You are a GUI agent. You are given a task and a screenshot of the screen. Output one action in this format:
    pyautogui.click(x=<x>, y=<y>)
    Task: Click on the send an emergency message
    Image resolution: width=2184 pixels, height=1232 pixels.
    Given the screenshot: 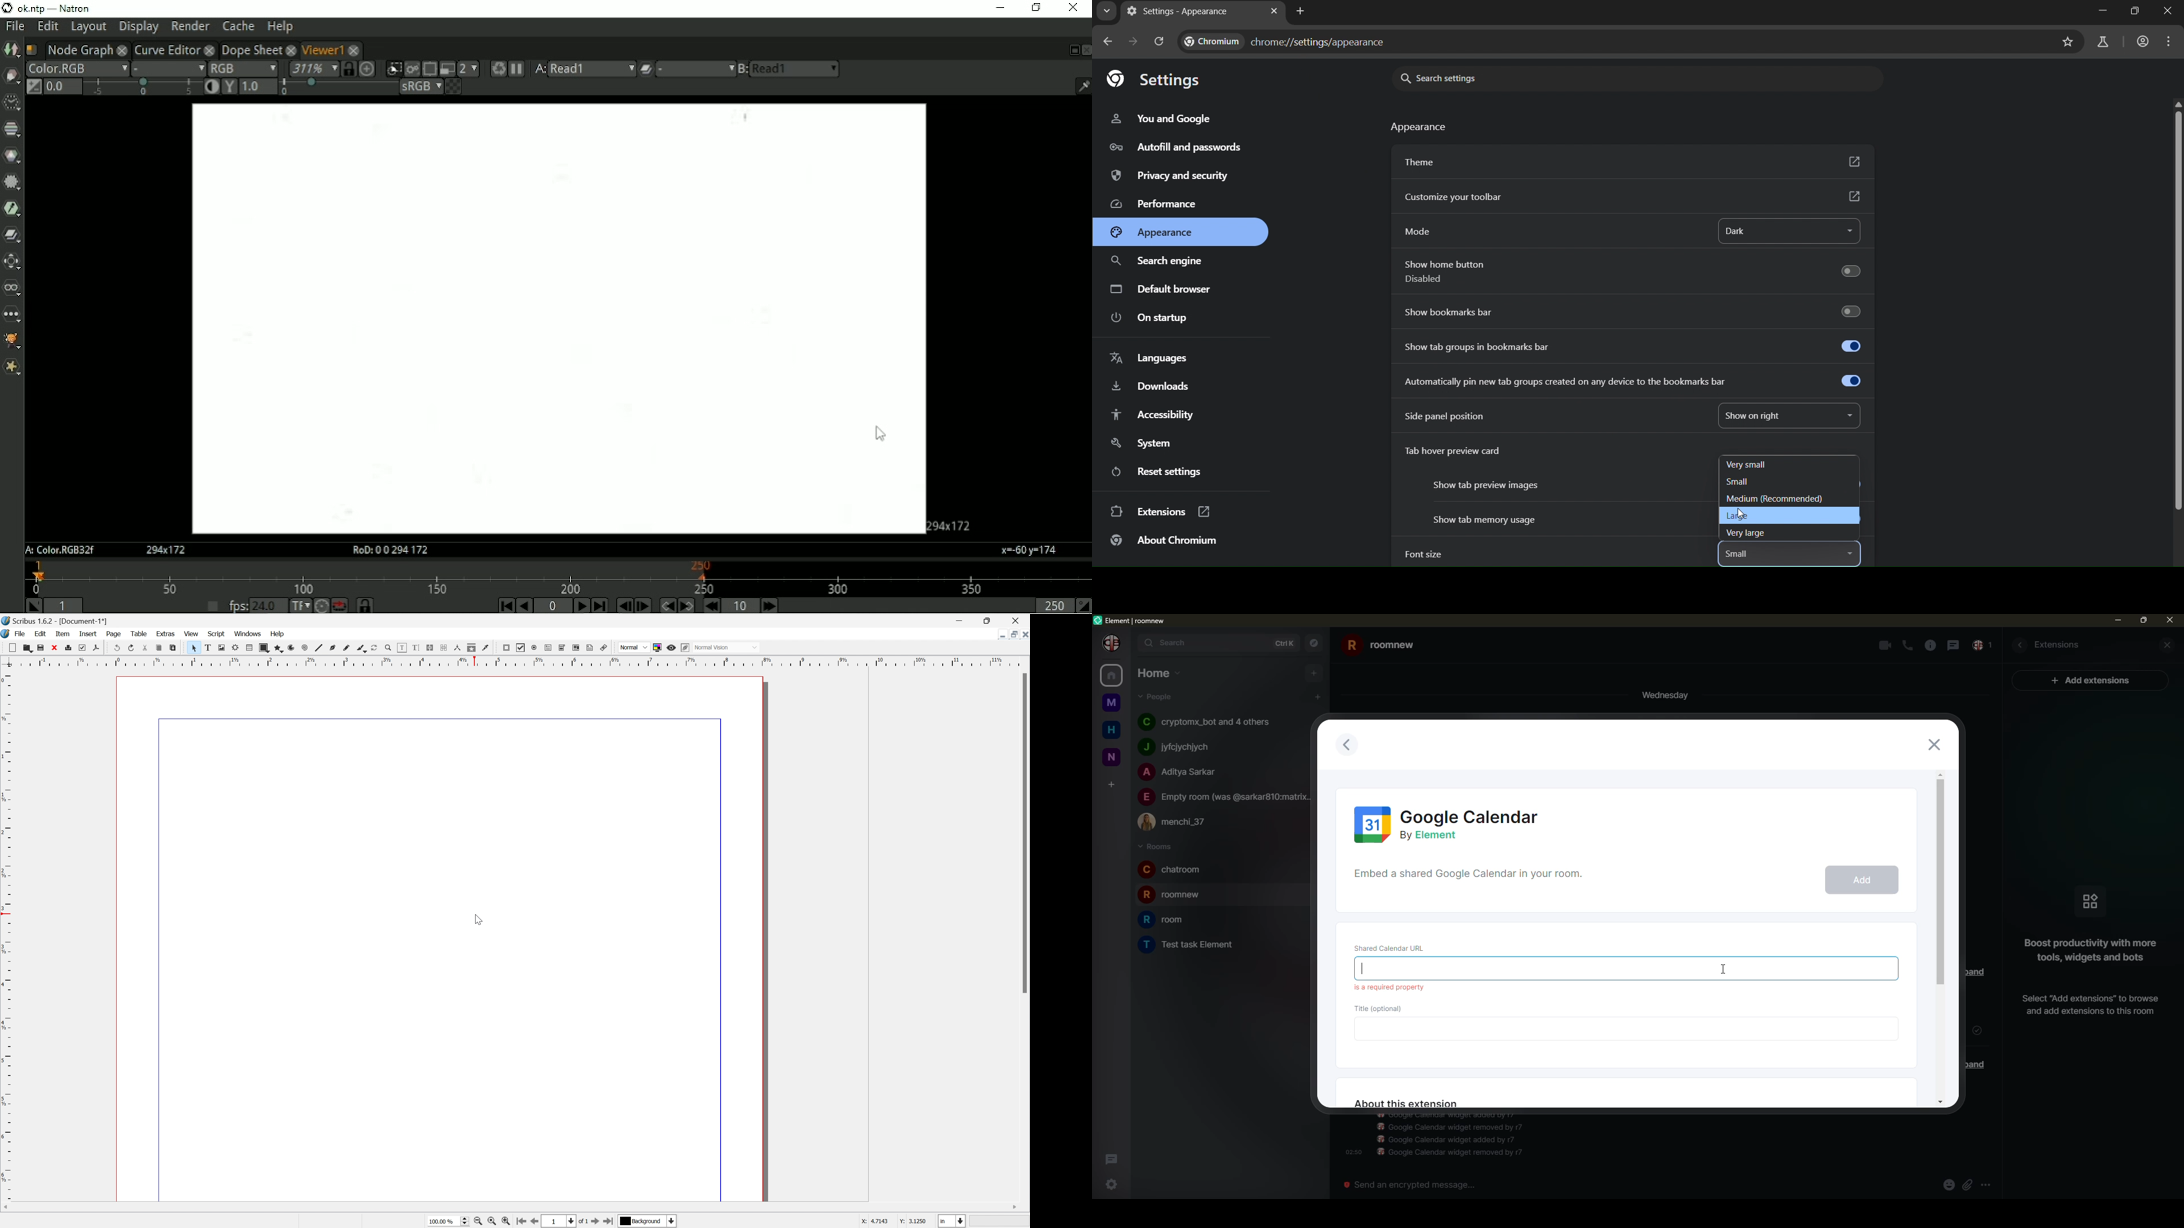 What is the action you would take?
    pyautogui.click(x=1416, y=1186)
    